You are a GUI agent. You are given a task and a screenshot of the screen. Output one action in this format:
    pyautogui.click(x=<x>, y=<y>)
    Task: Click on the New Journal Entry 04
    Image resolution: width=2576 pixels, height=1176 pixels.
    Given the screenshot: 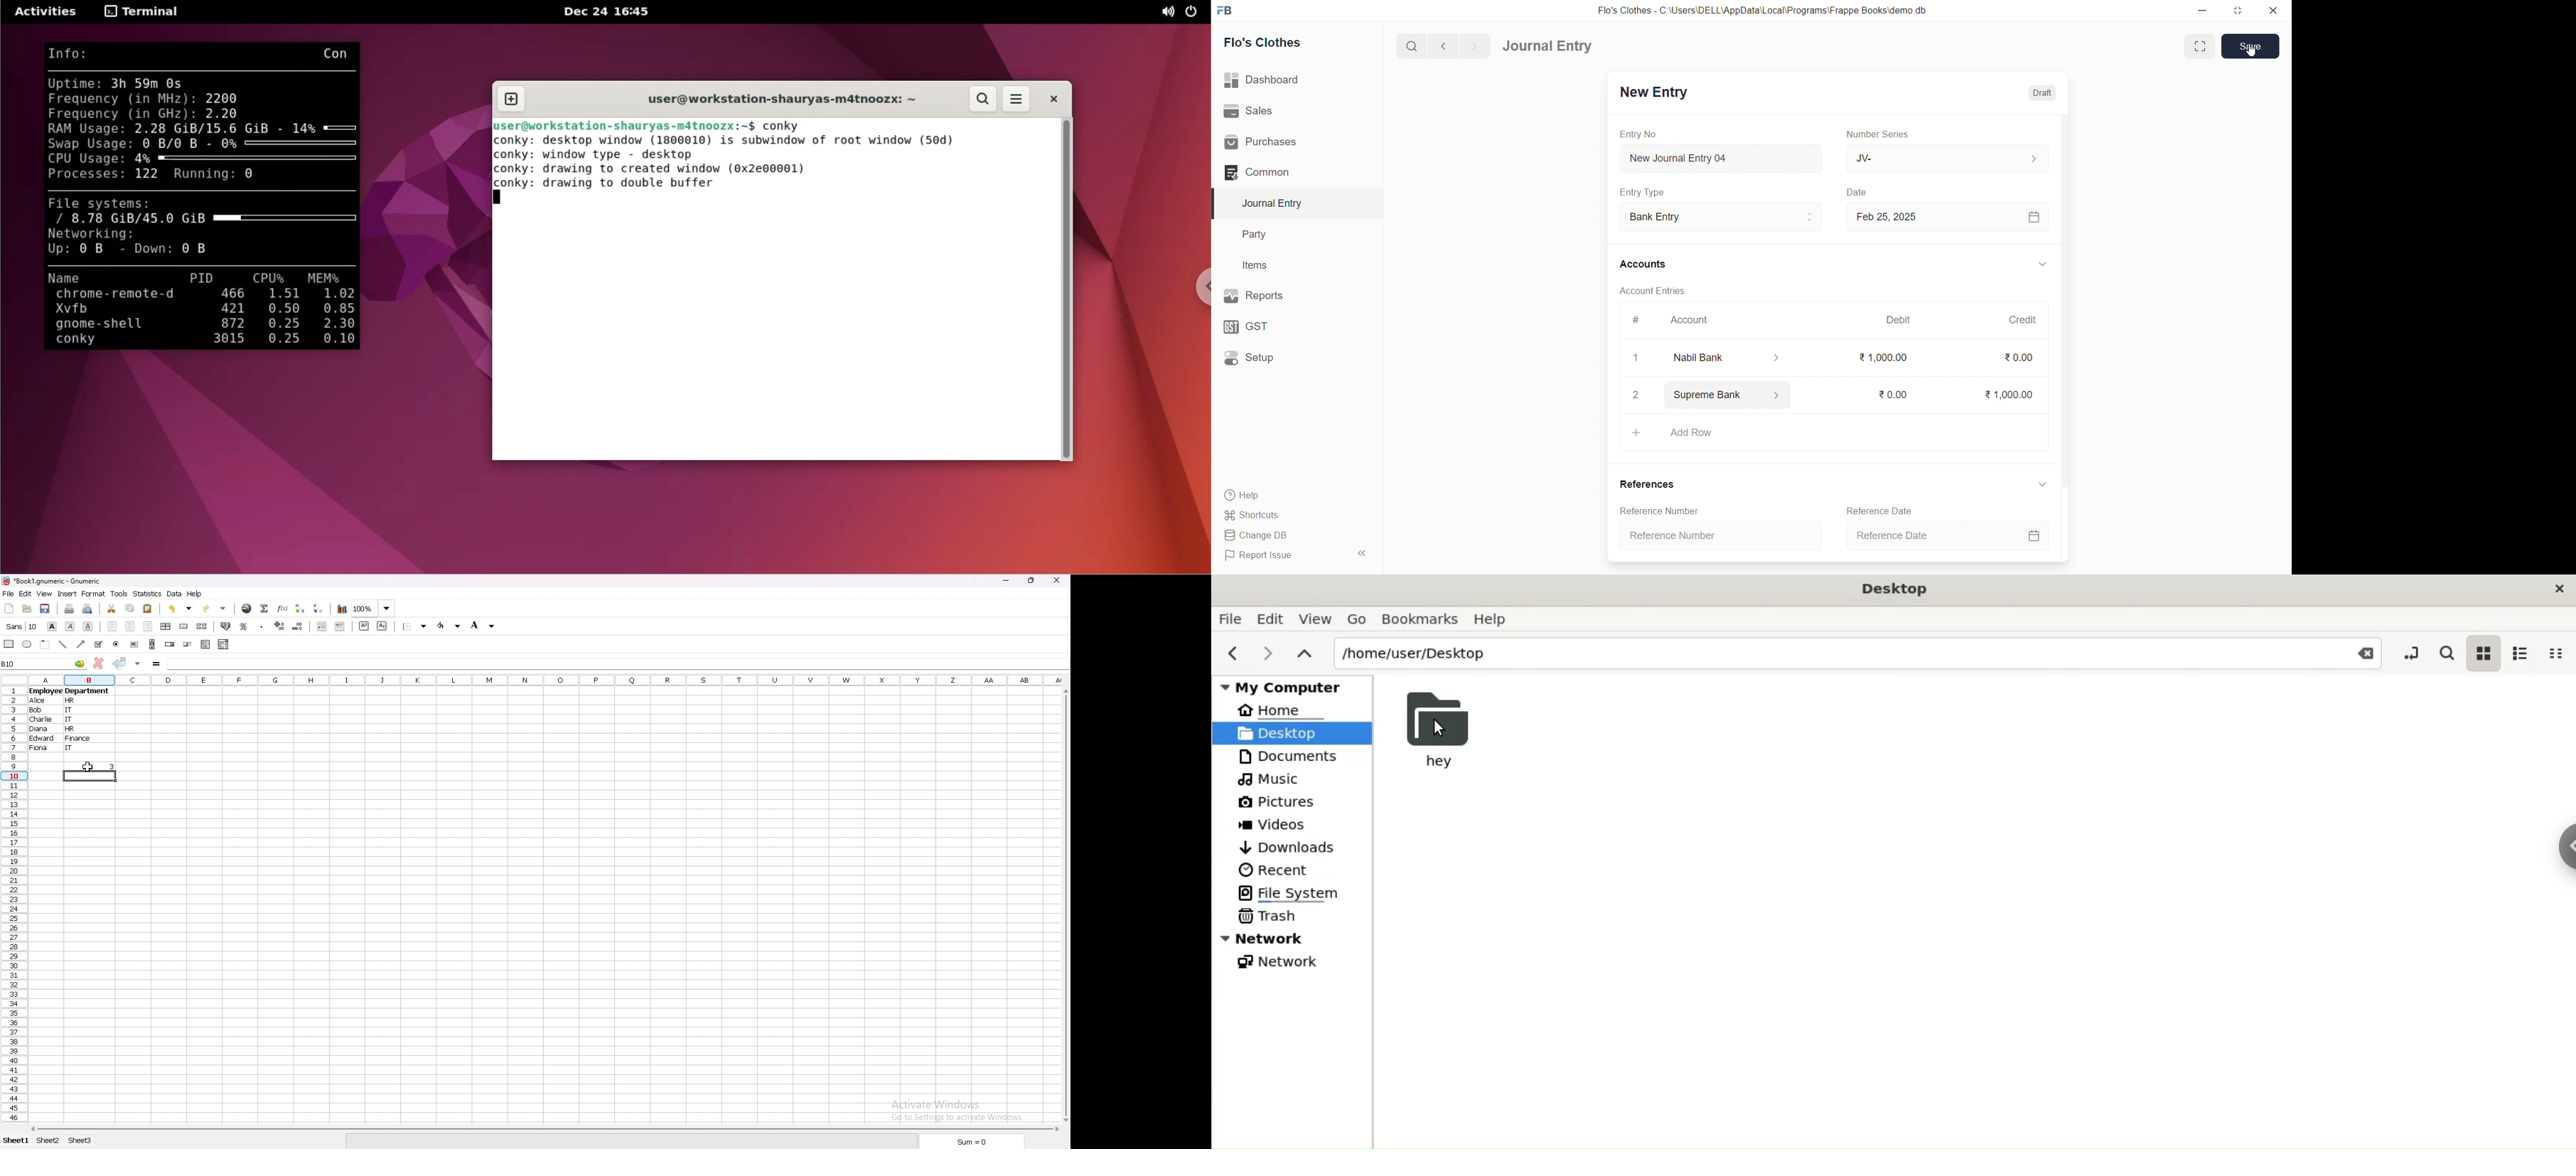 What is the action you would take?
    pyautogui.click(x=1719, y=158)
    